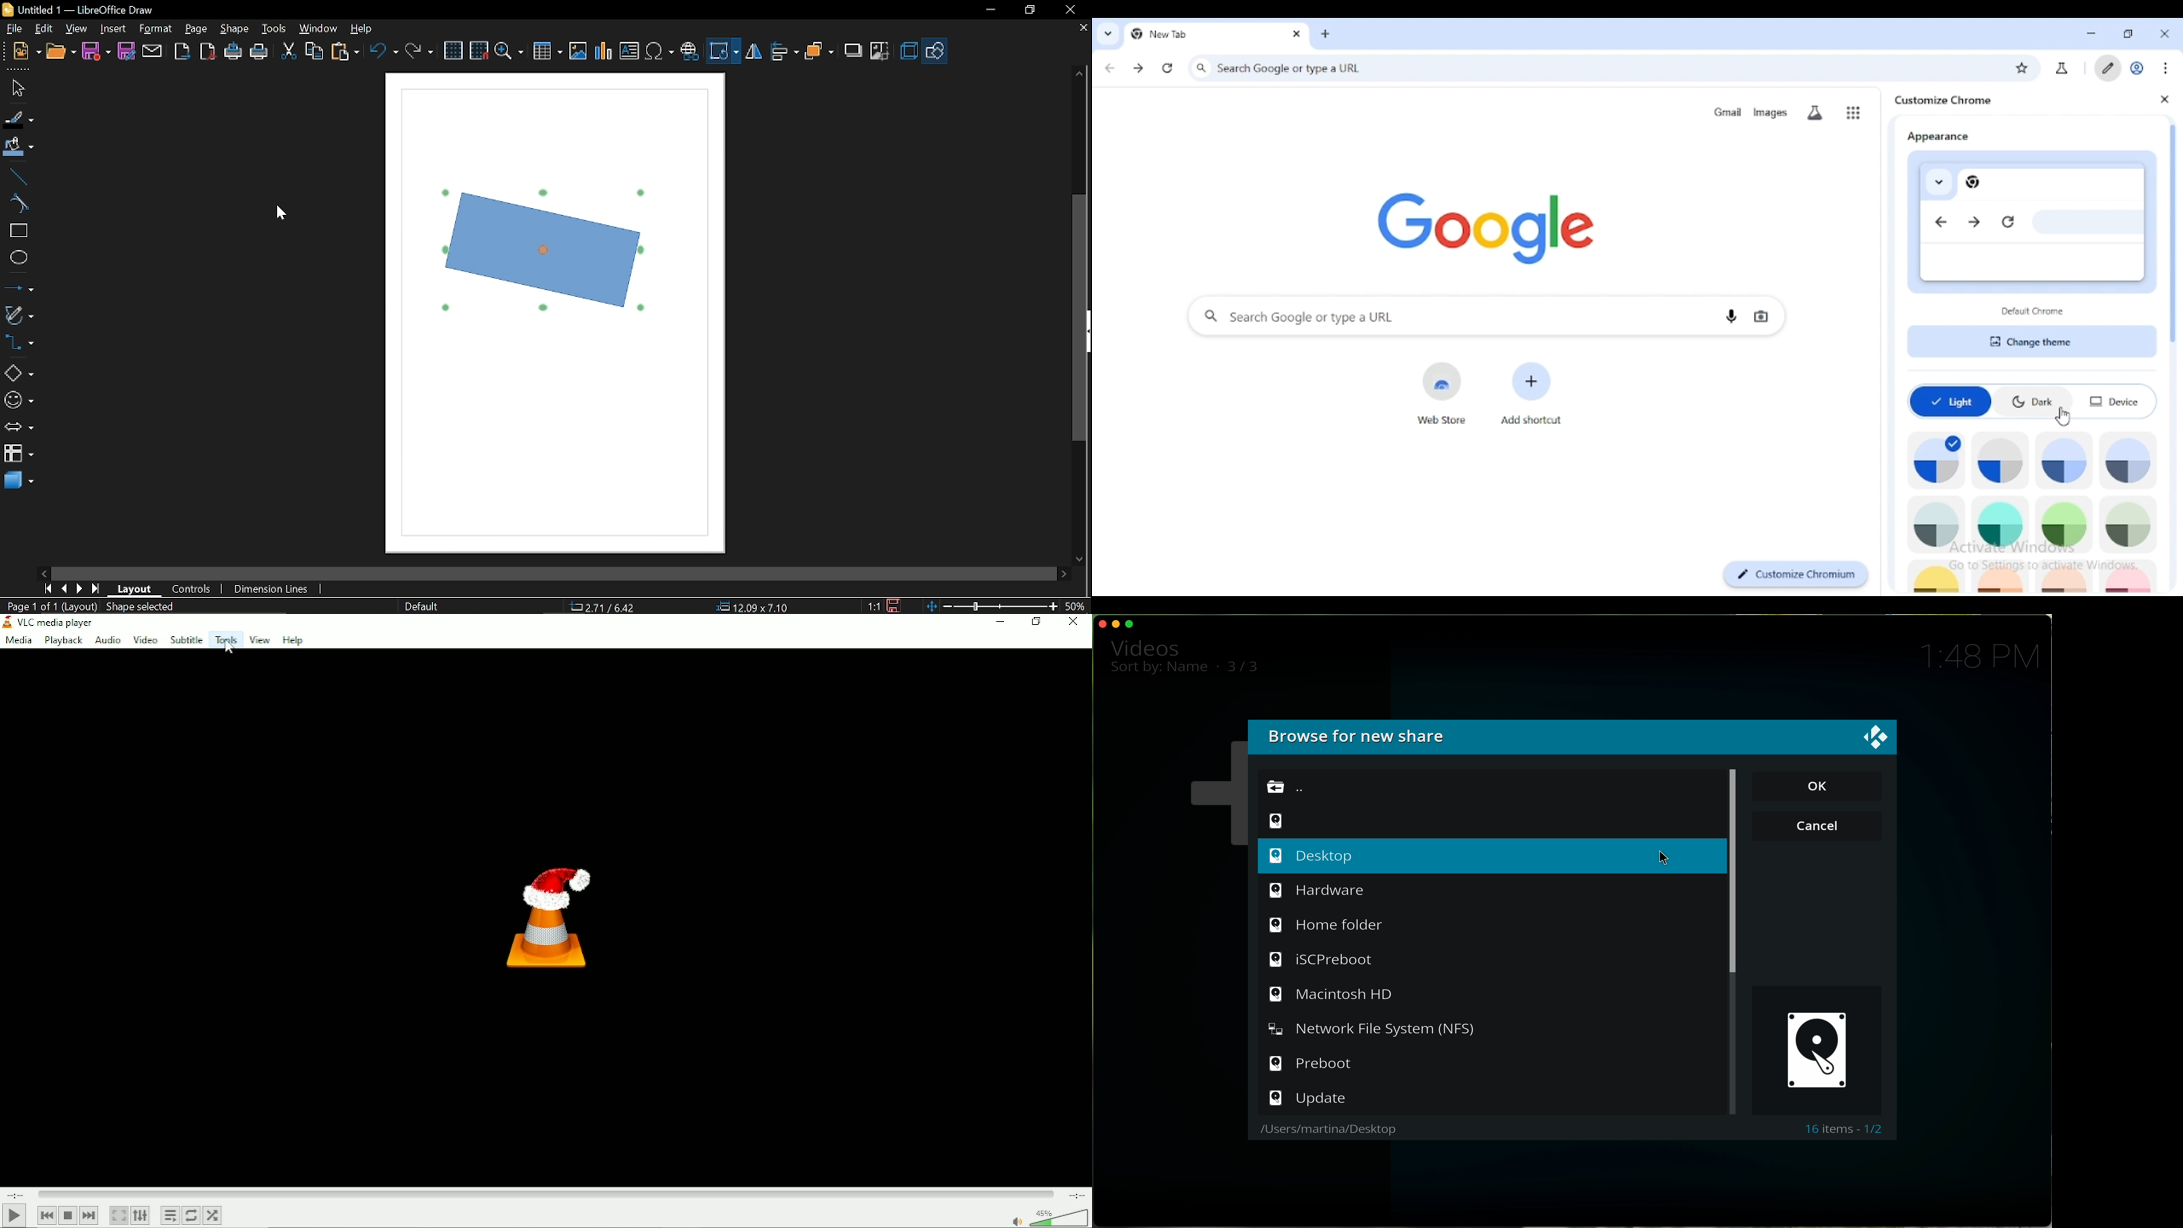 The width and height of the screenshot is (2184, 1232). Describe the element at coordinates (273, 30) in the screenshot. I see `Tools` at that location.